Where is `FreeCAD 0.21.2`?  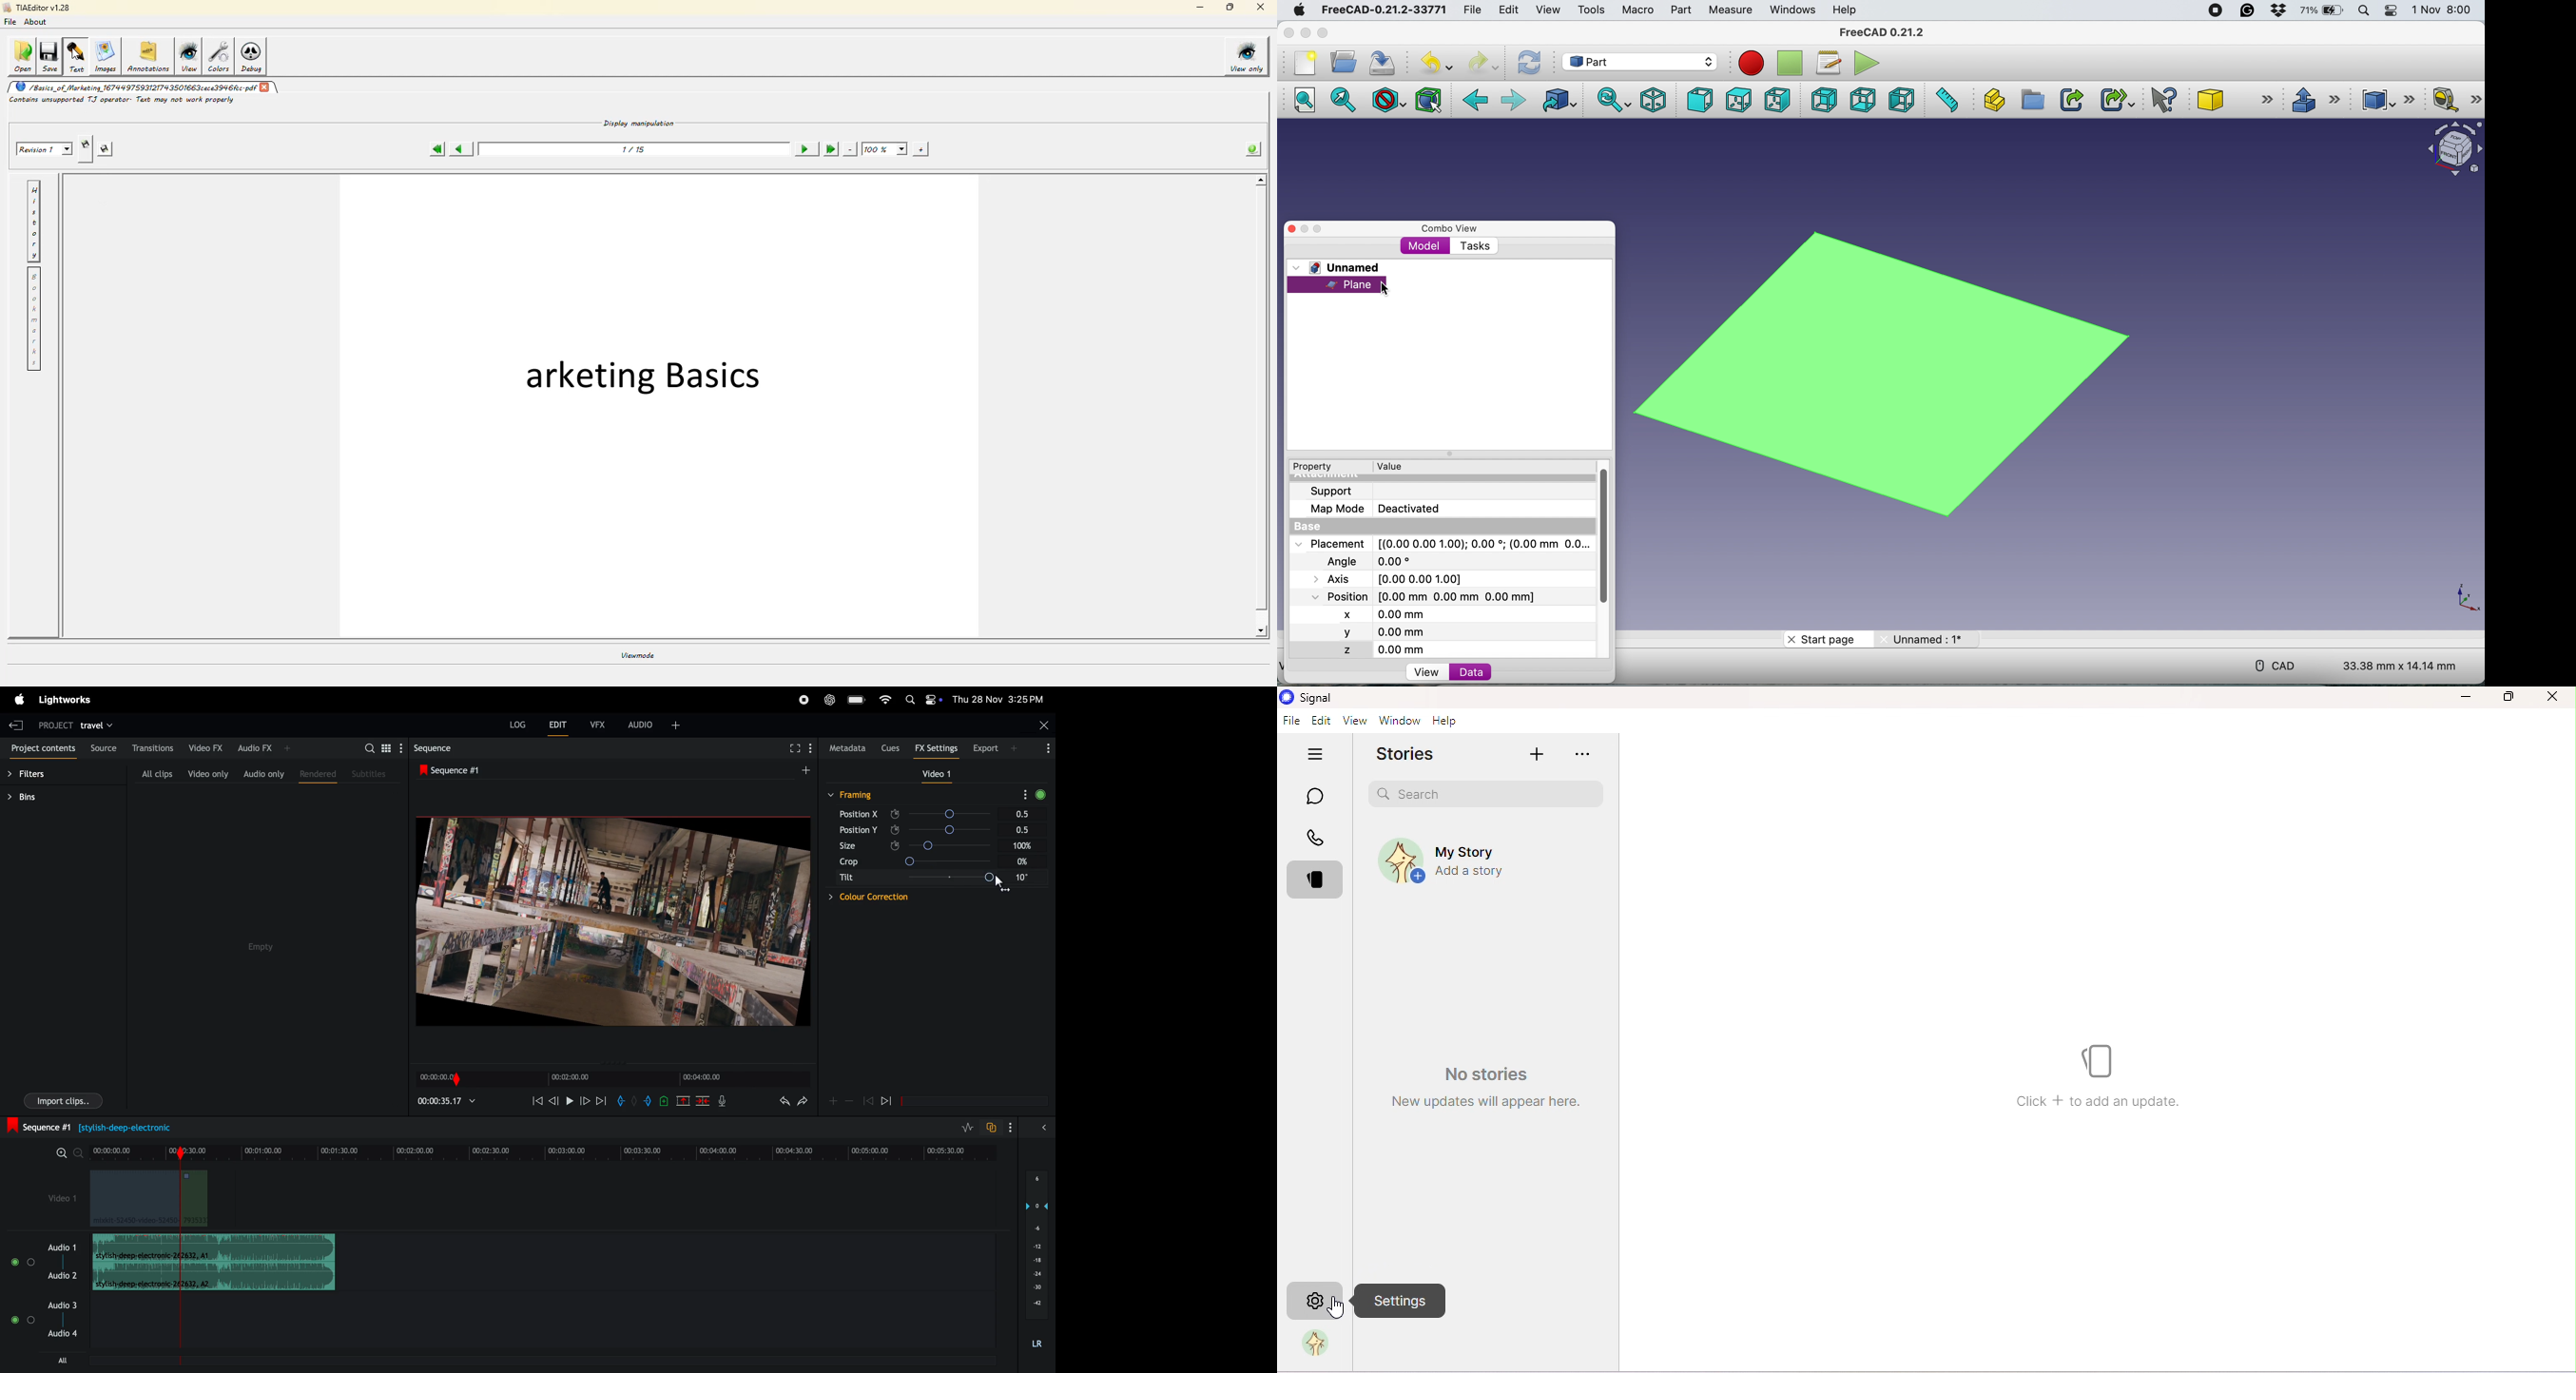
FreeCAD 0.21.2 is located at coordinates (1886, 33).